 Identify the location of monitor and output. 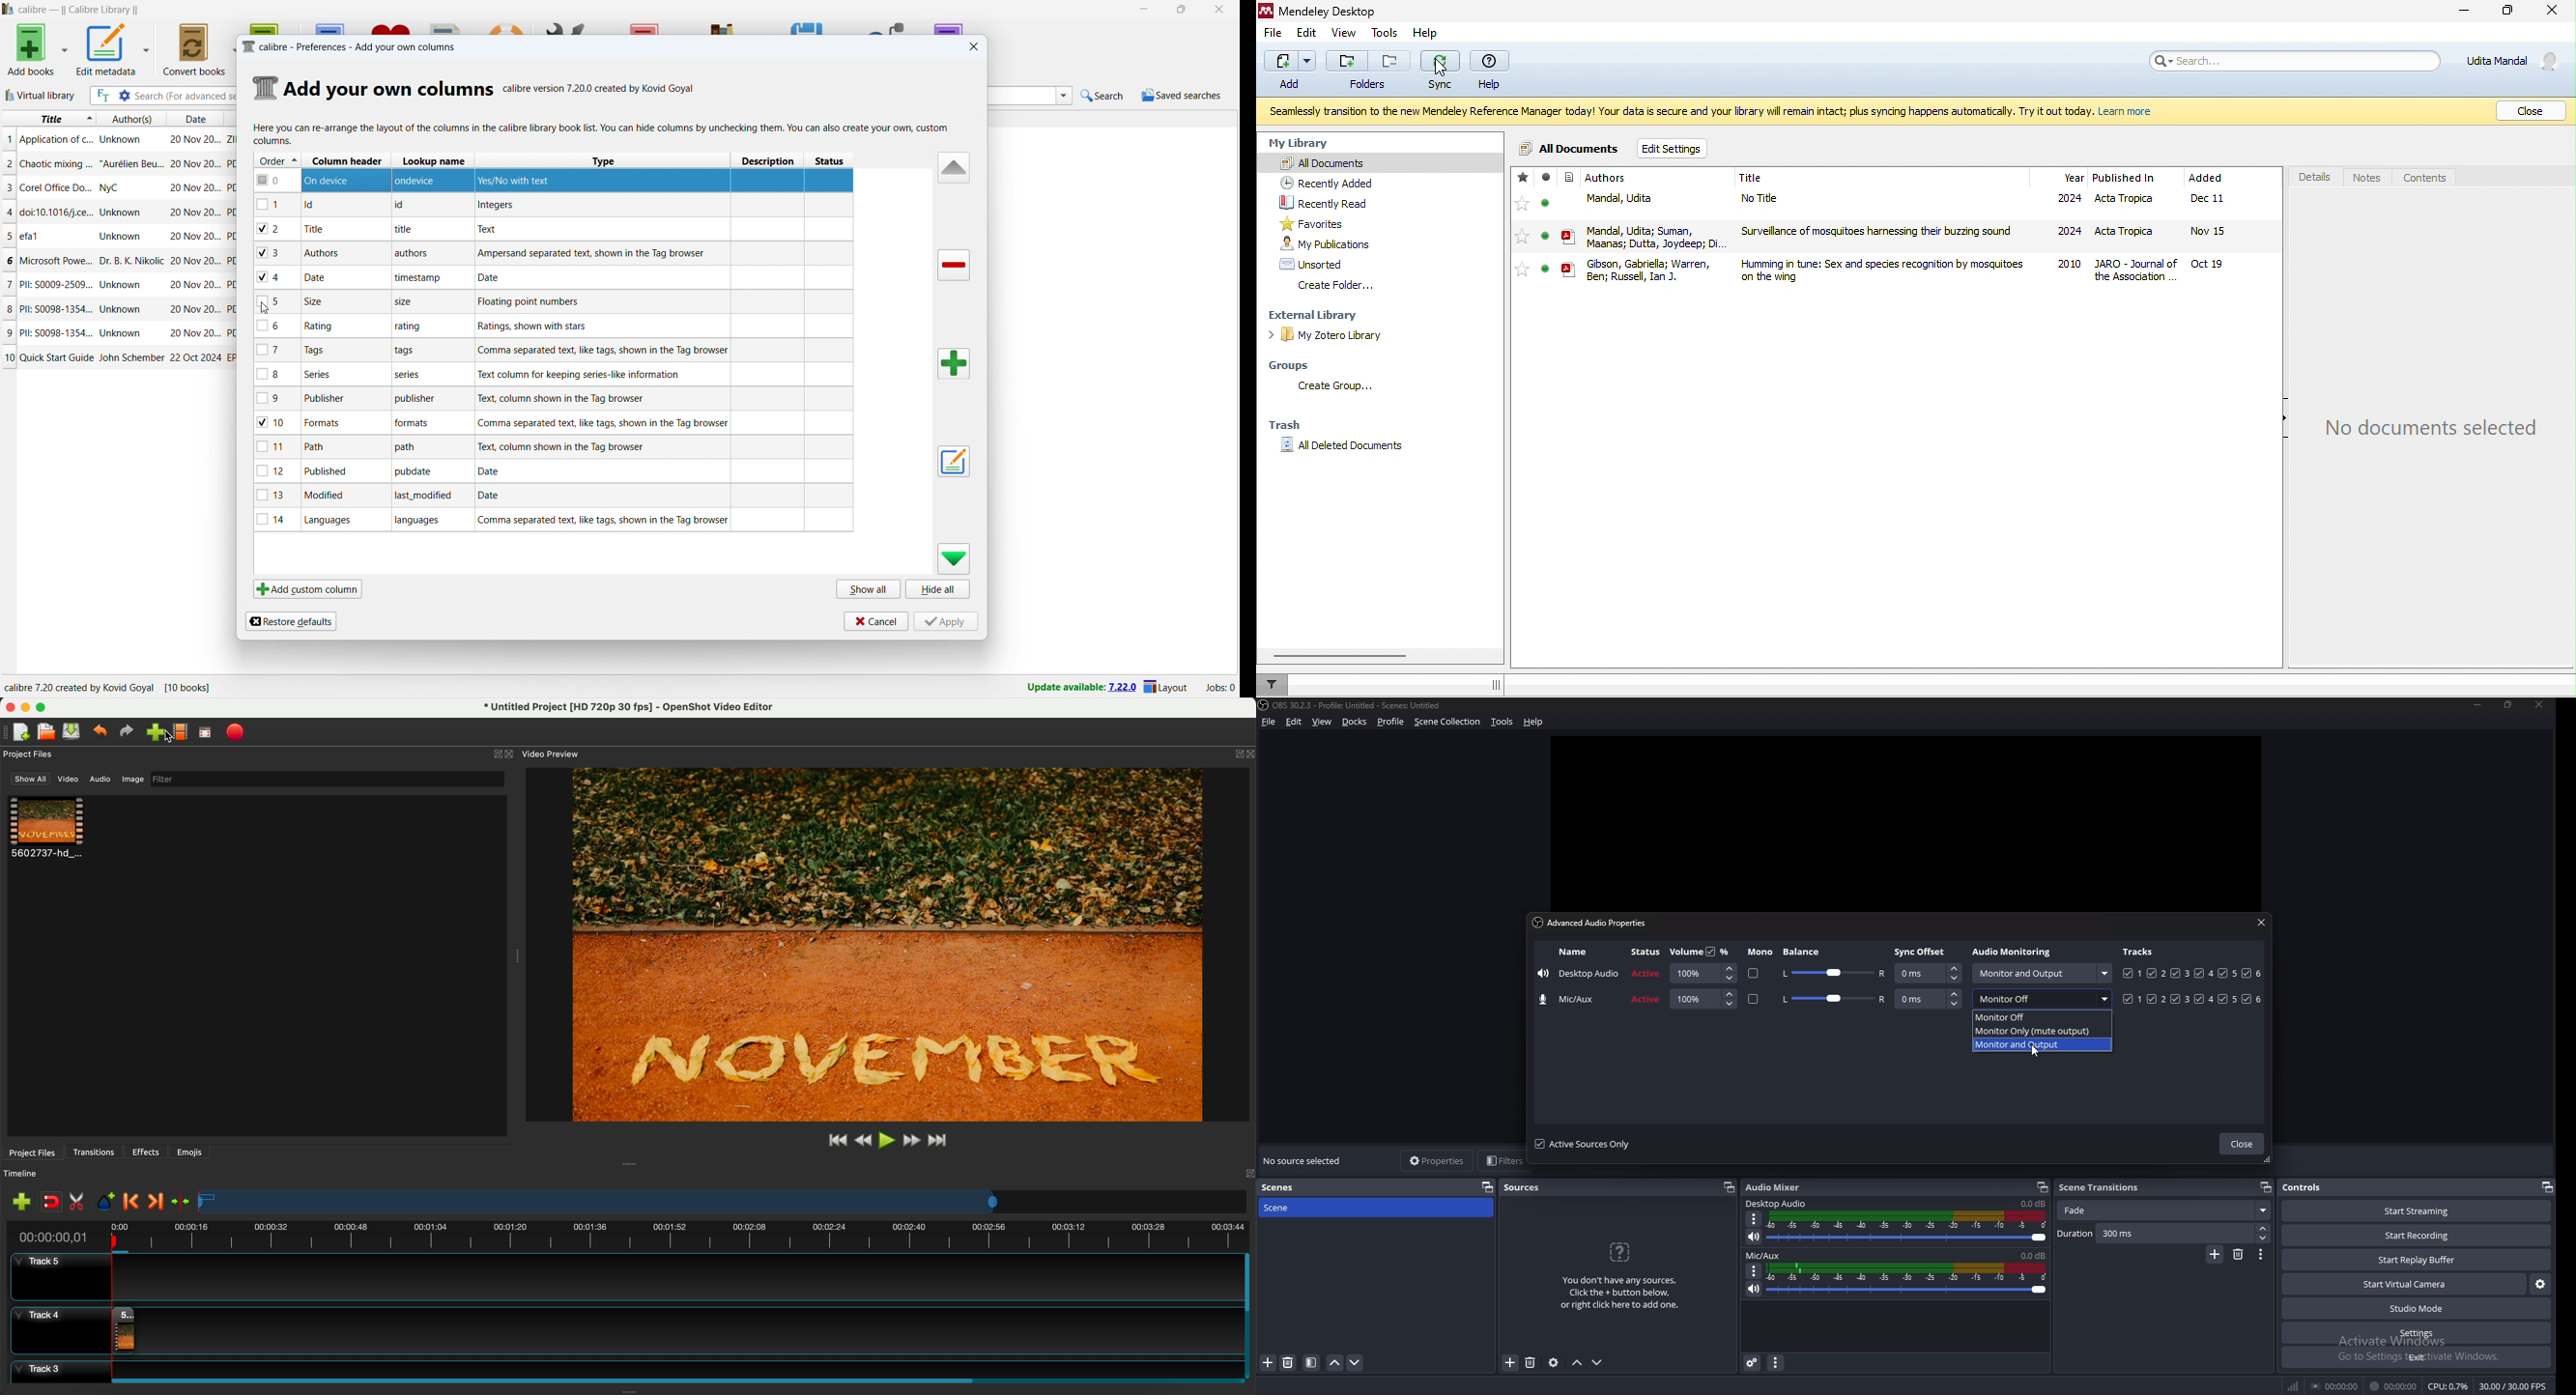
(2044, 1045).